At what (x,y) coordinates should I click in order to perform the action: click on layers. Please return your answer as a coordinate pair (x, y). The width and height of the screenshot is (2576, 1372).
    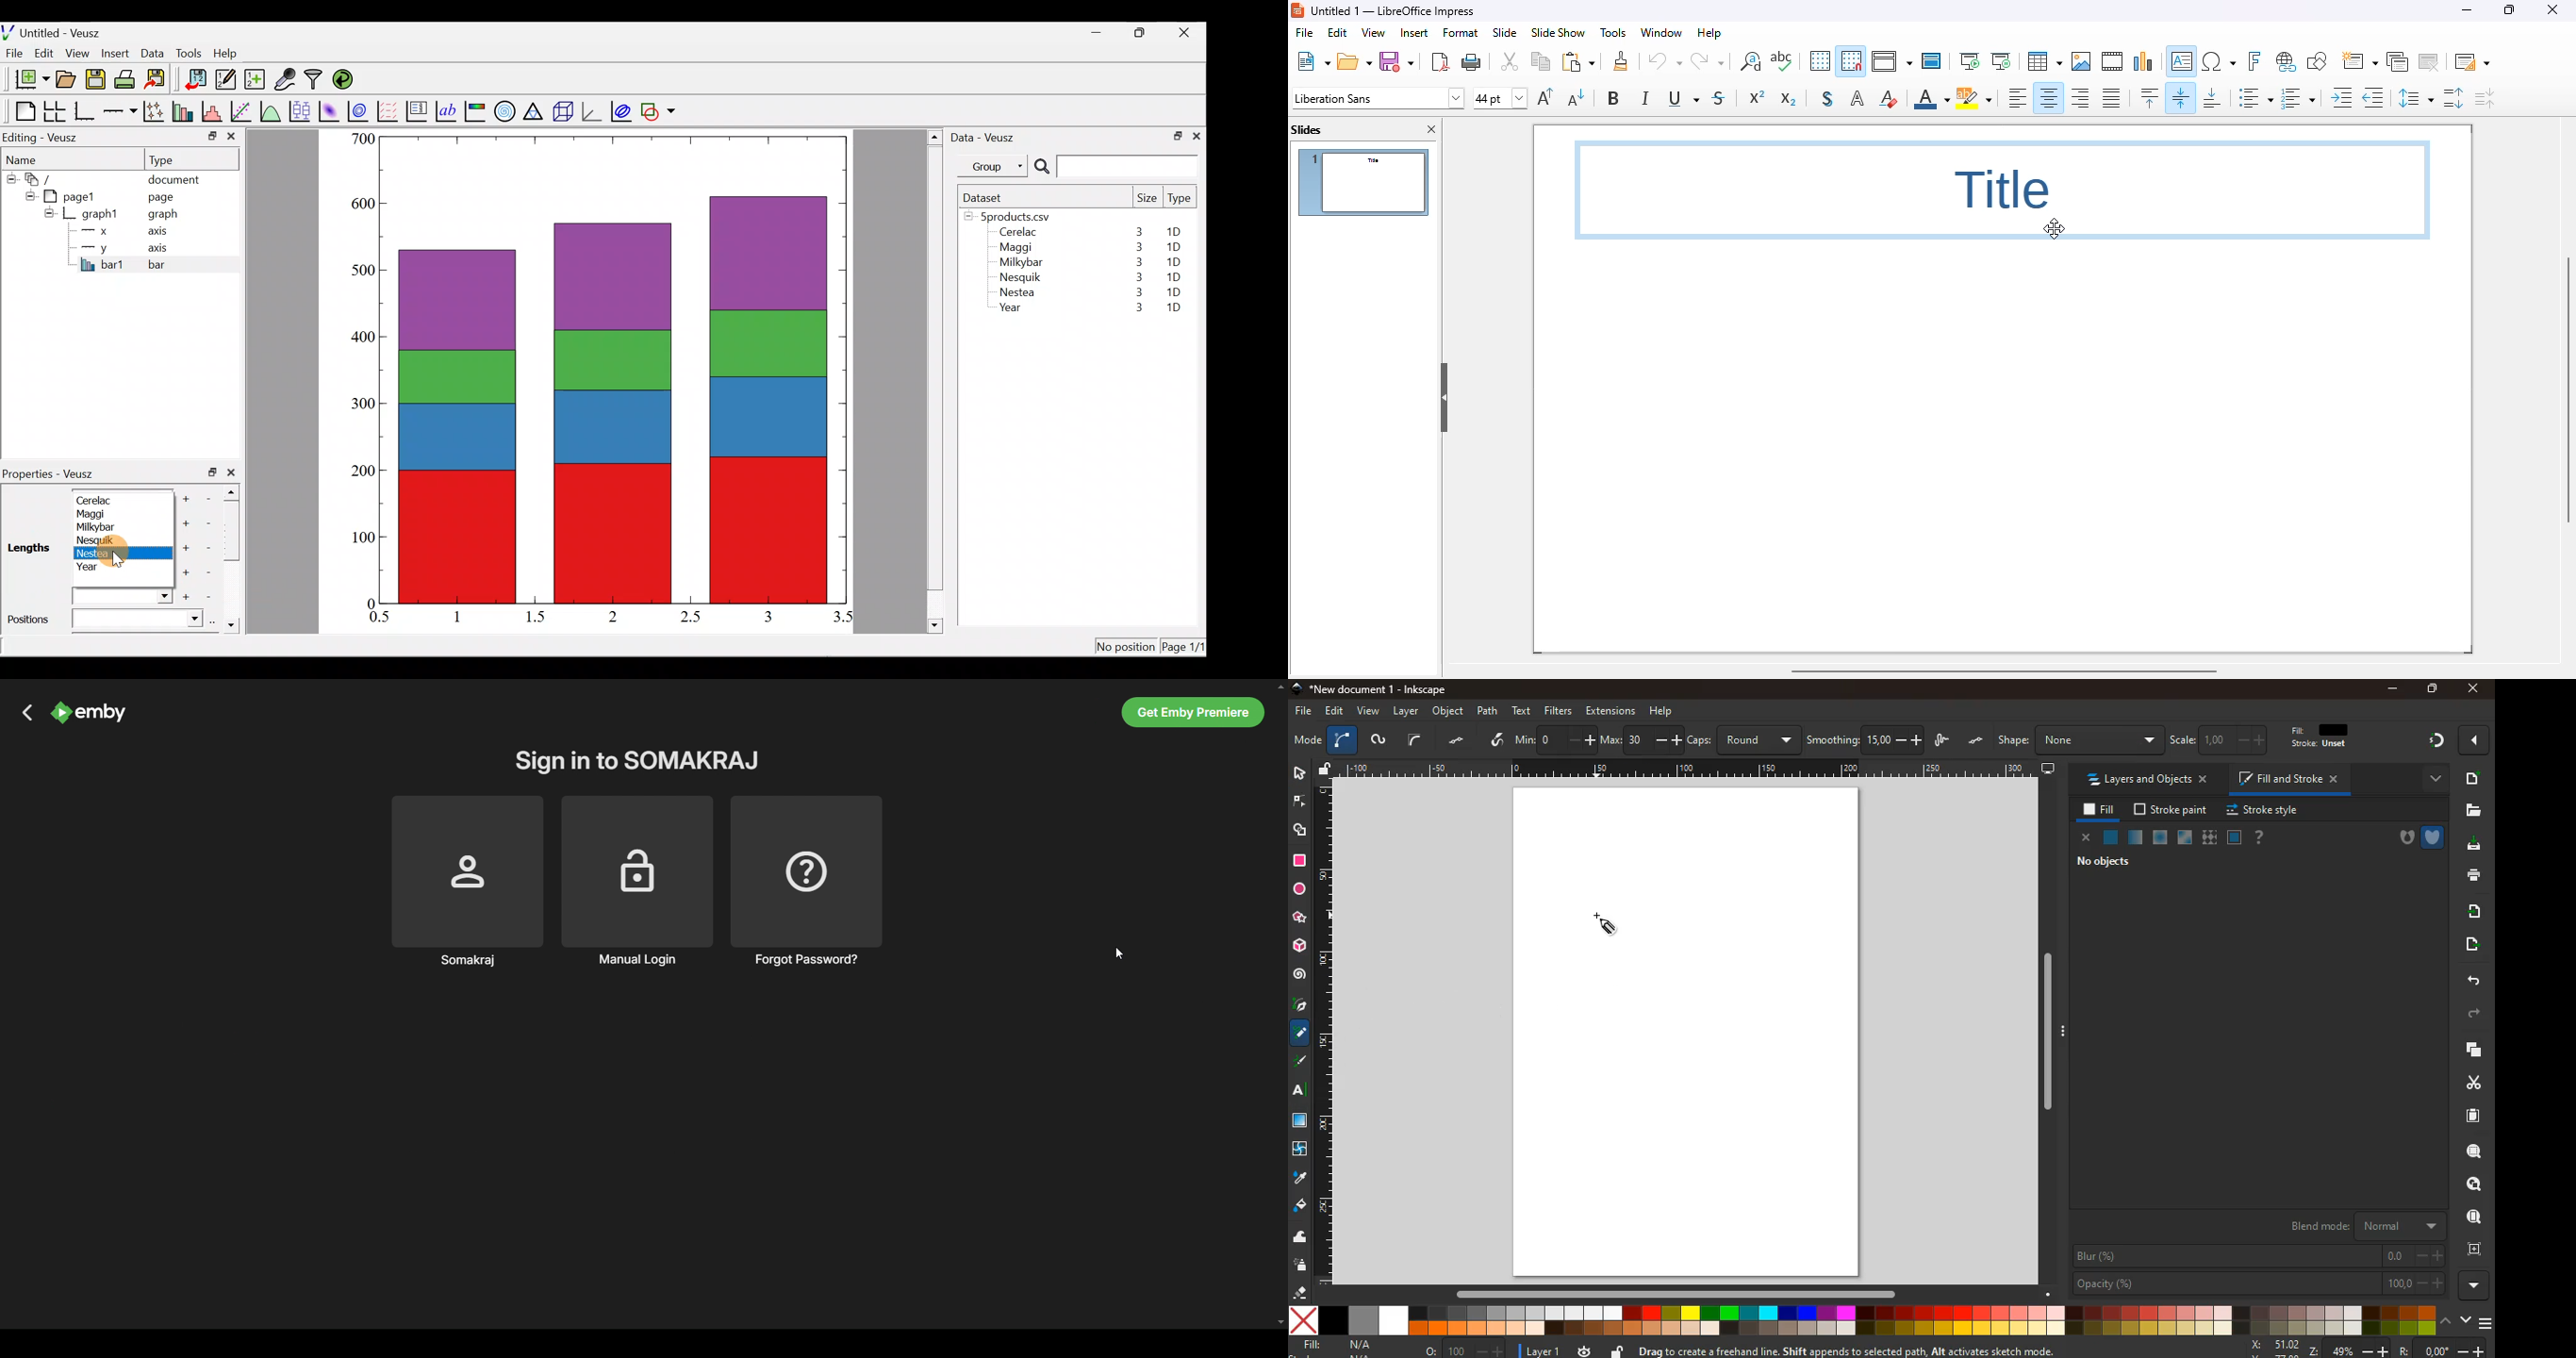
    Looking at the image, I should click on (1346, 739).